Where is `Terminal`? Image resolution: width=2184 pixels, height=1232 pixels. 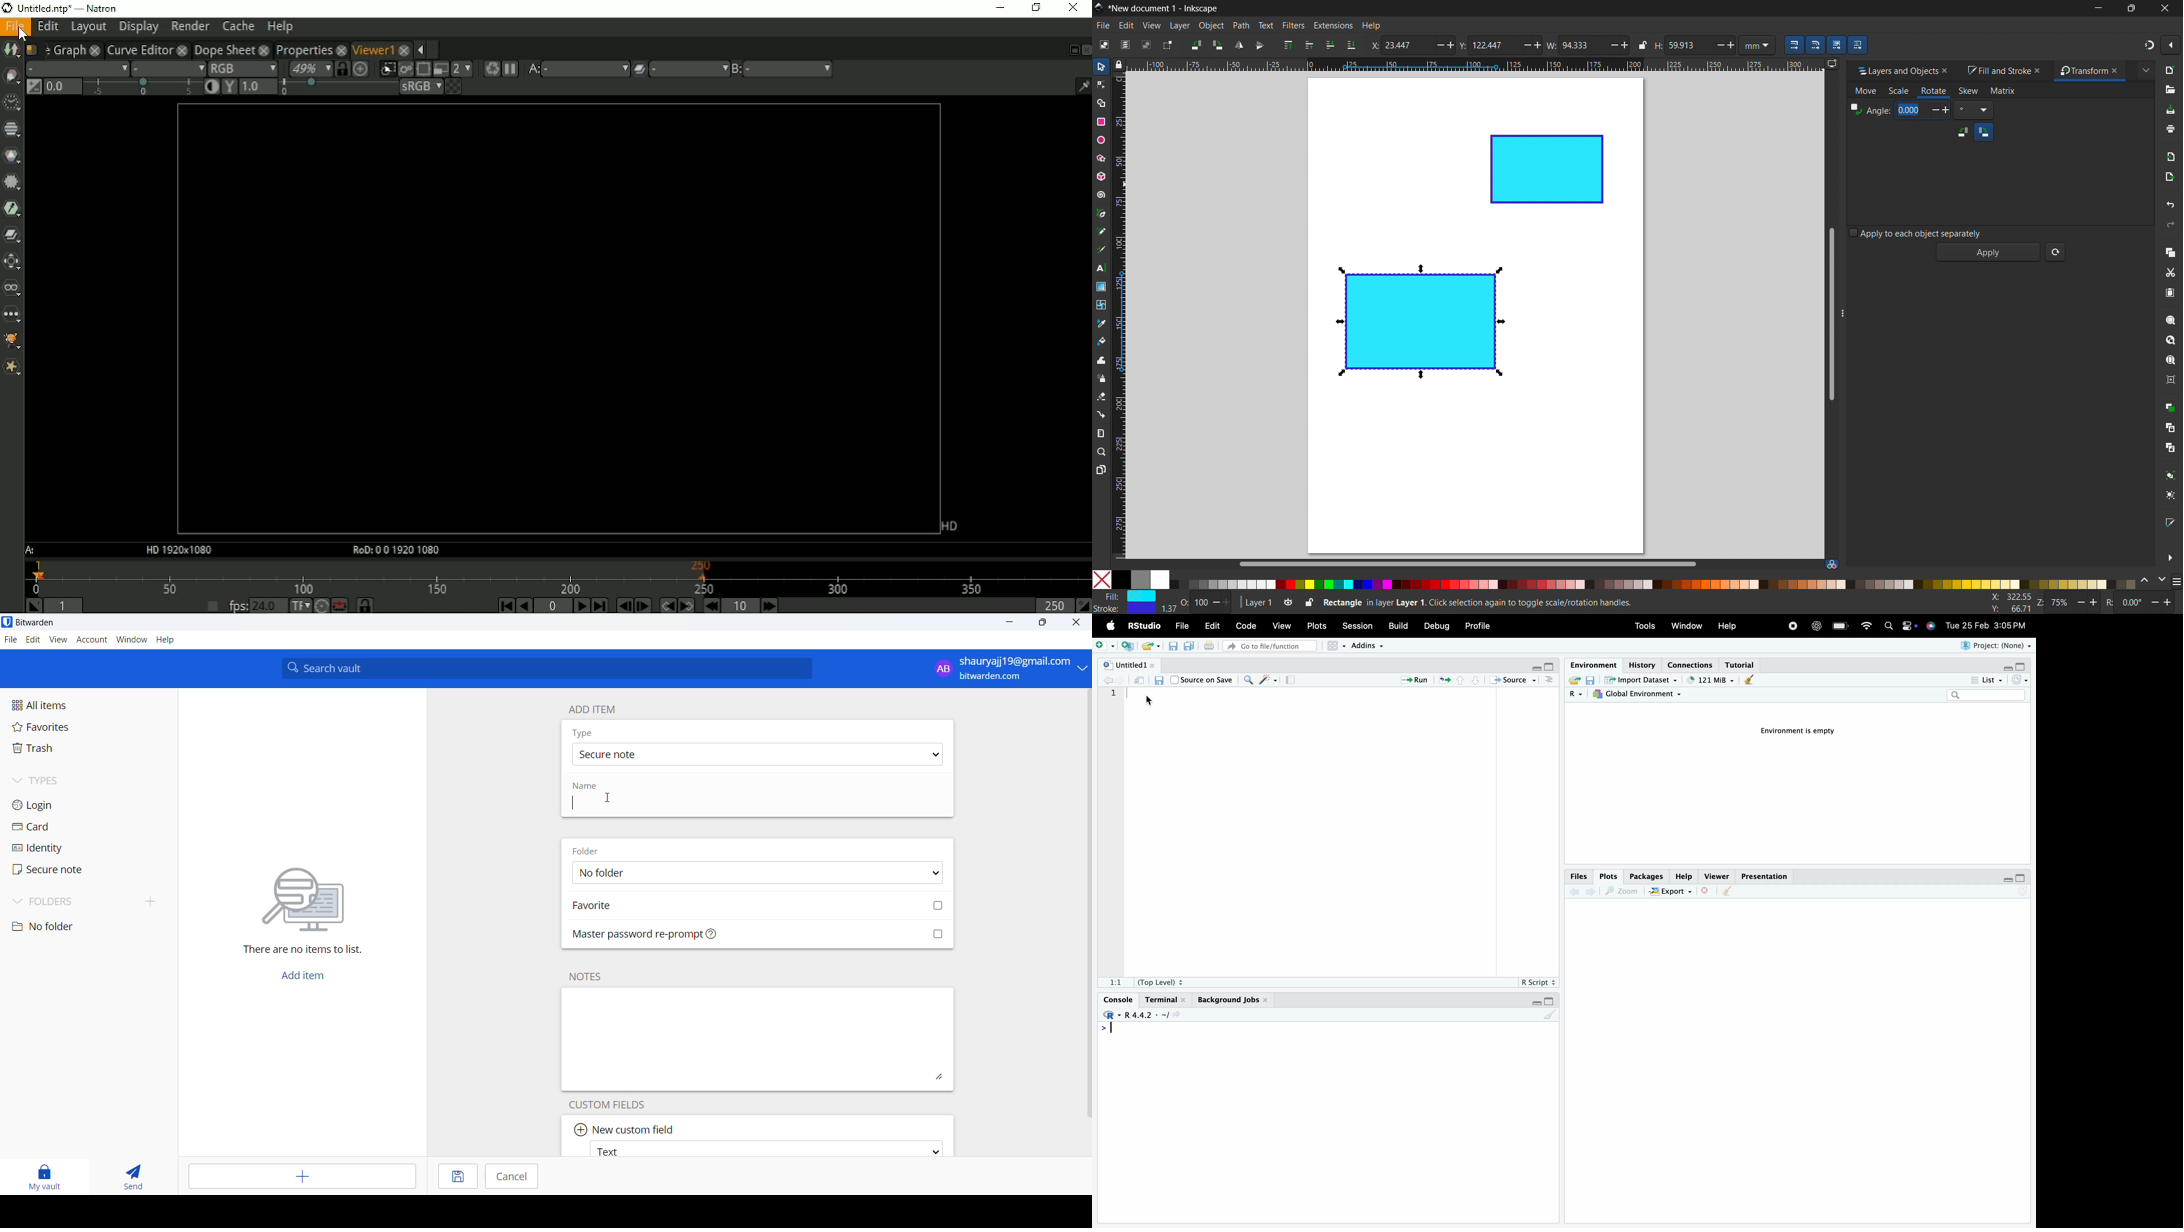
Terminal is located at coordinates (1165, 999).